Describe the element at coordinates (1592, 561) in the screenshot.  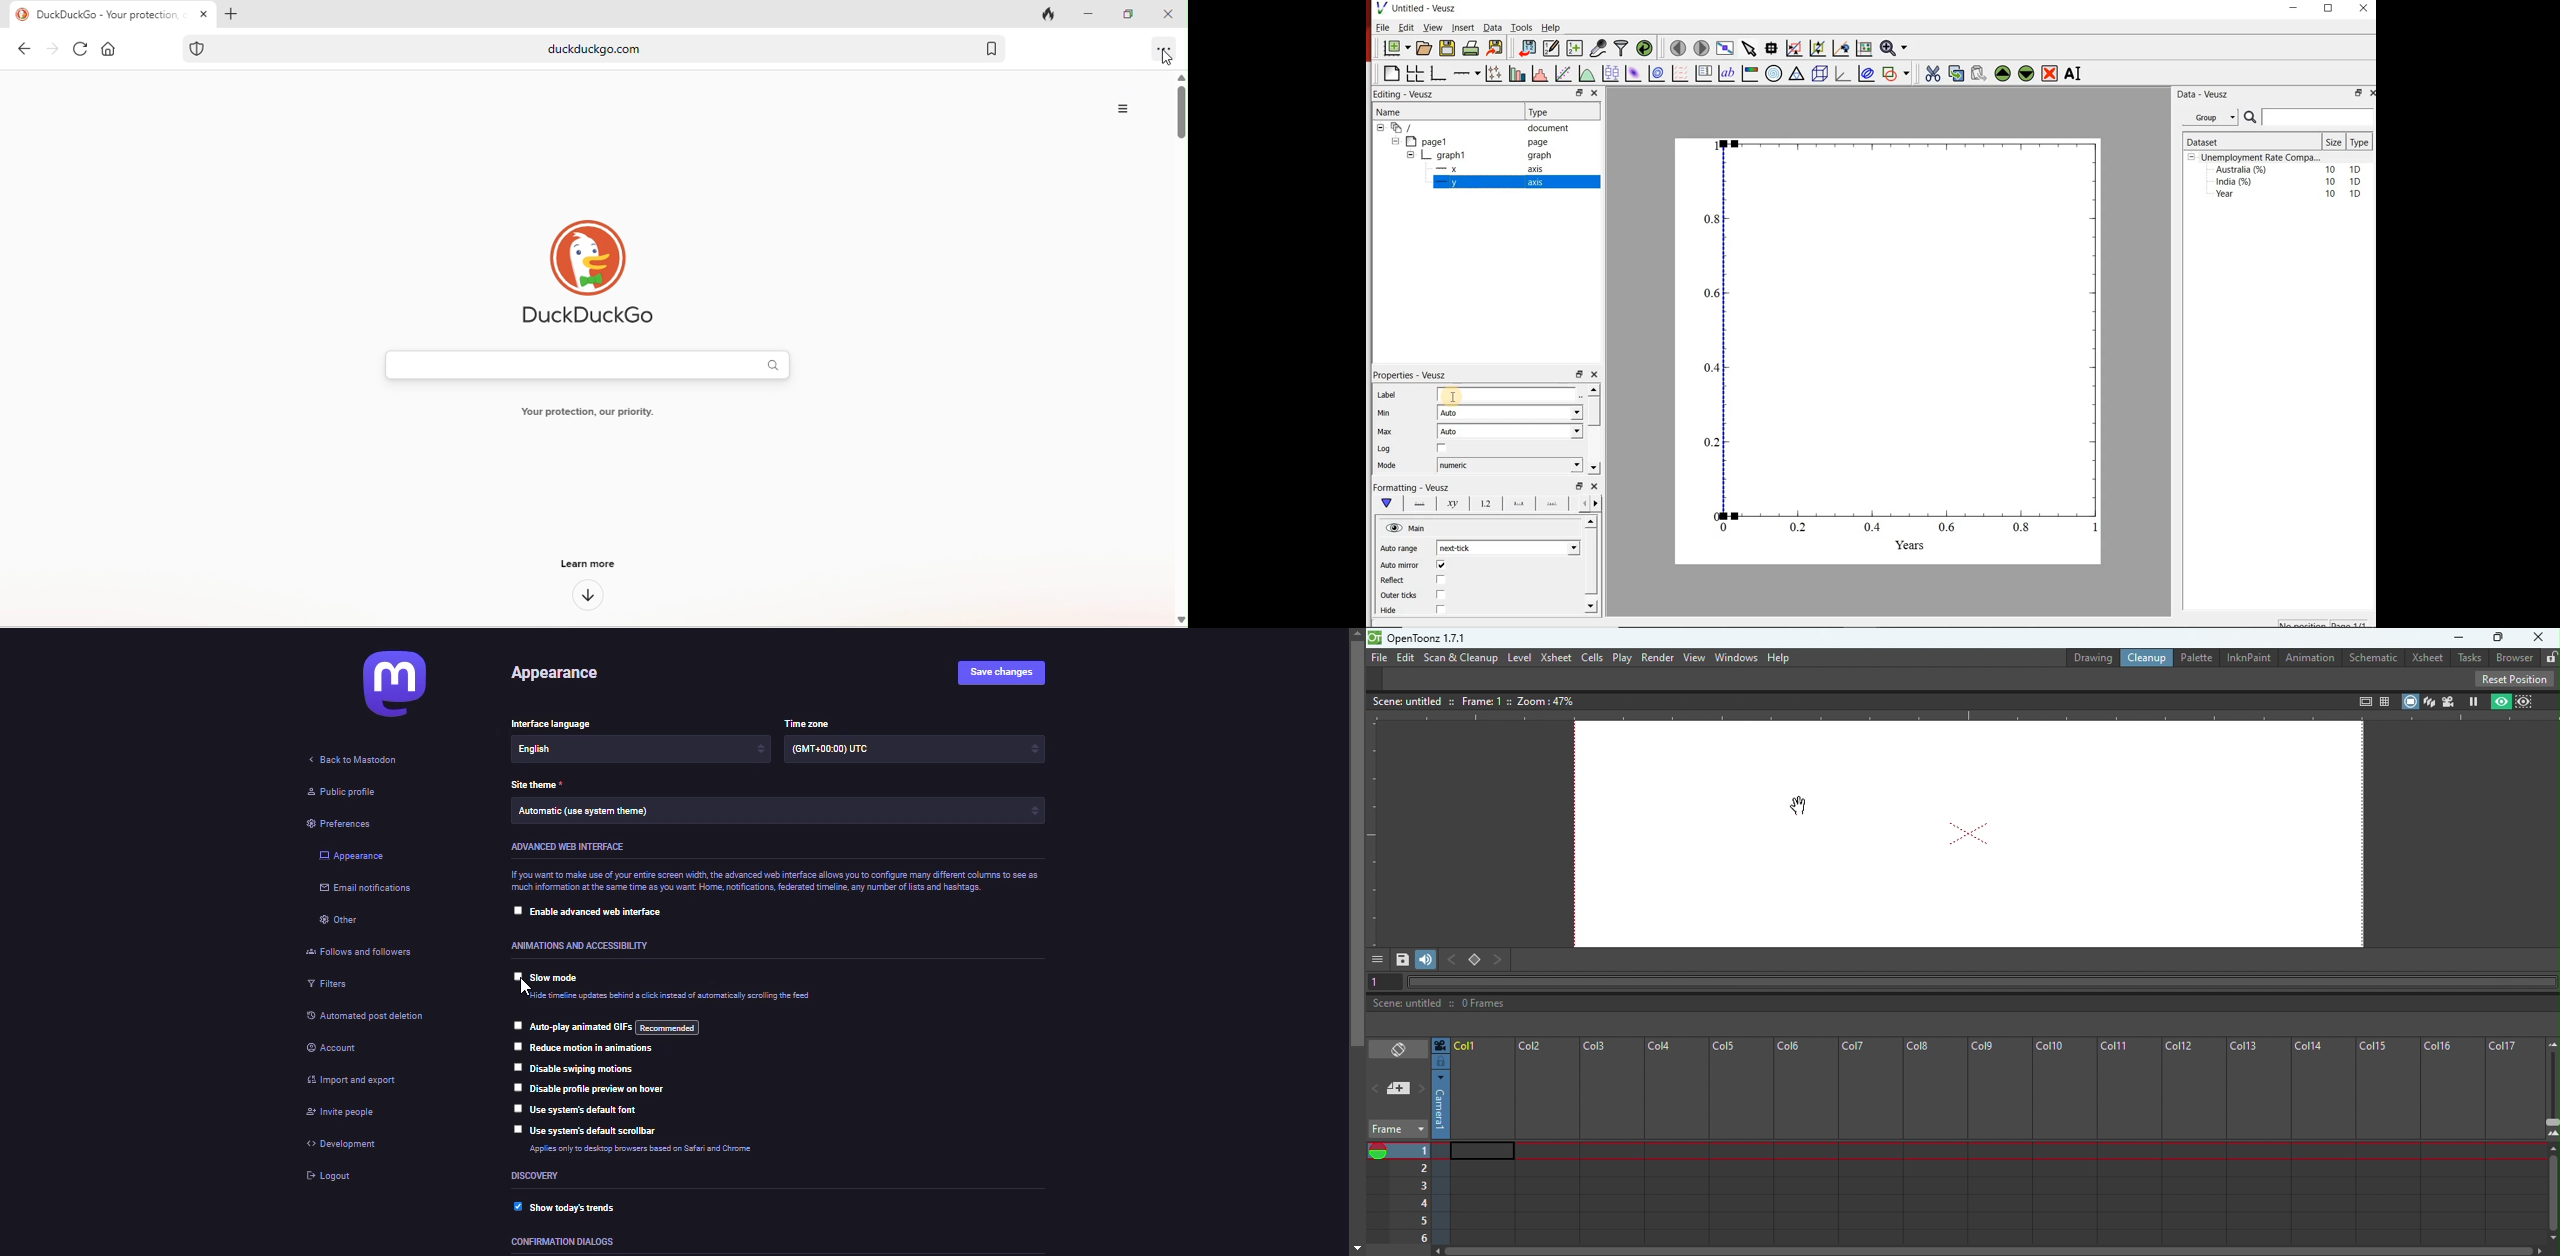
I see `scroll bar` at that location.